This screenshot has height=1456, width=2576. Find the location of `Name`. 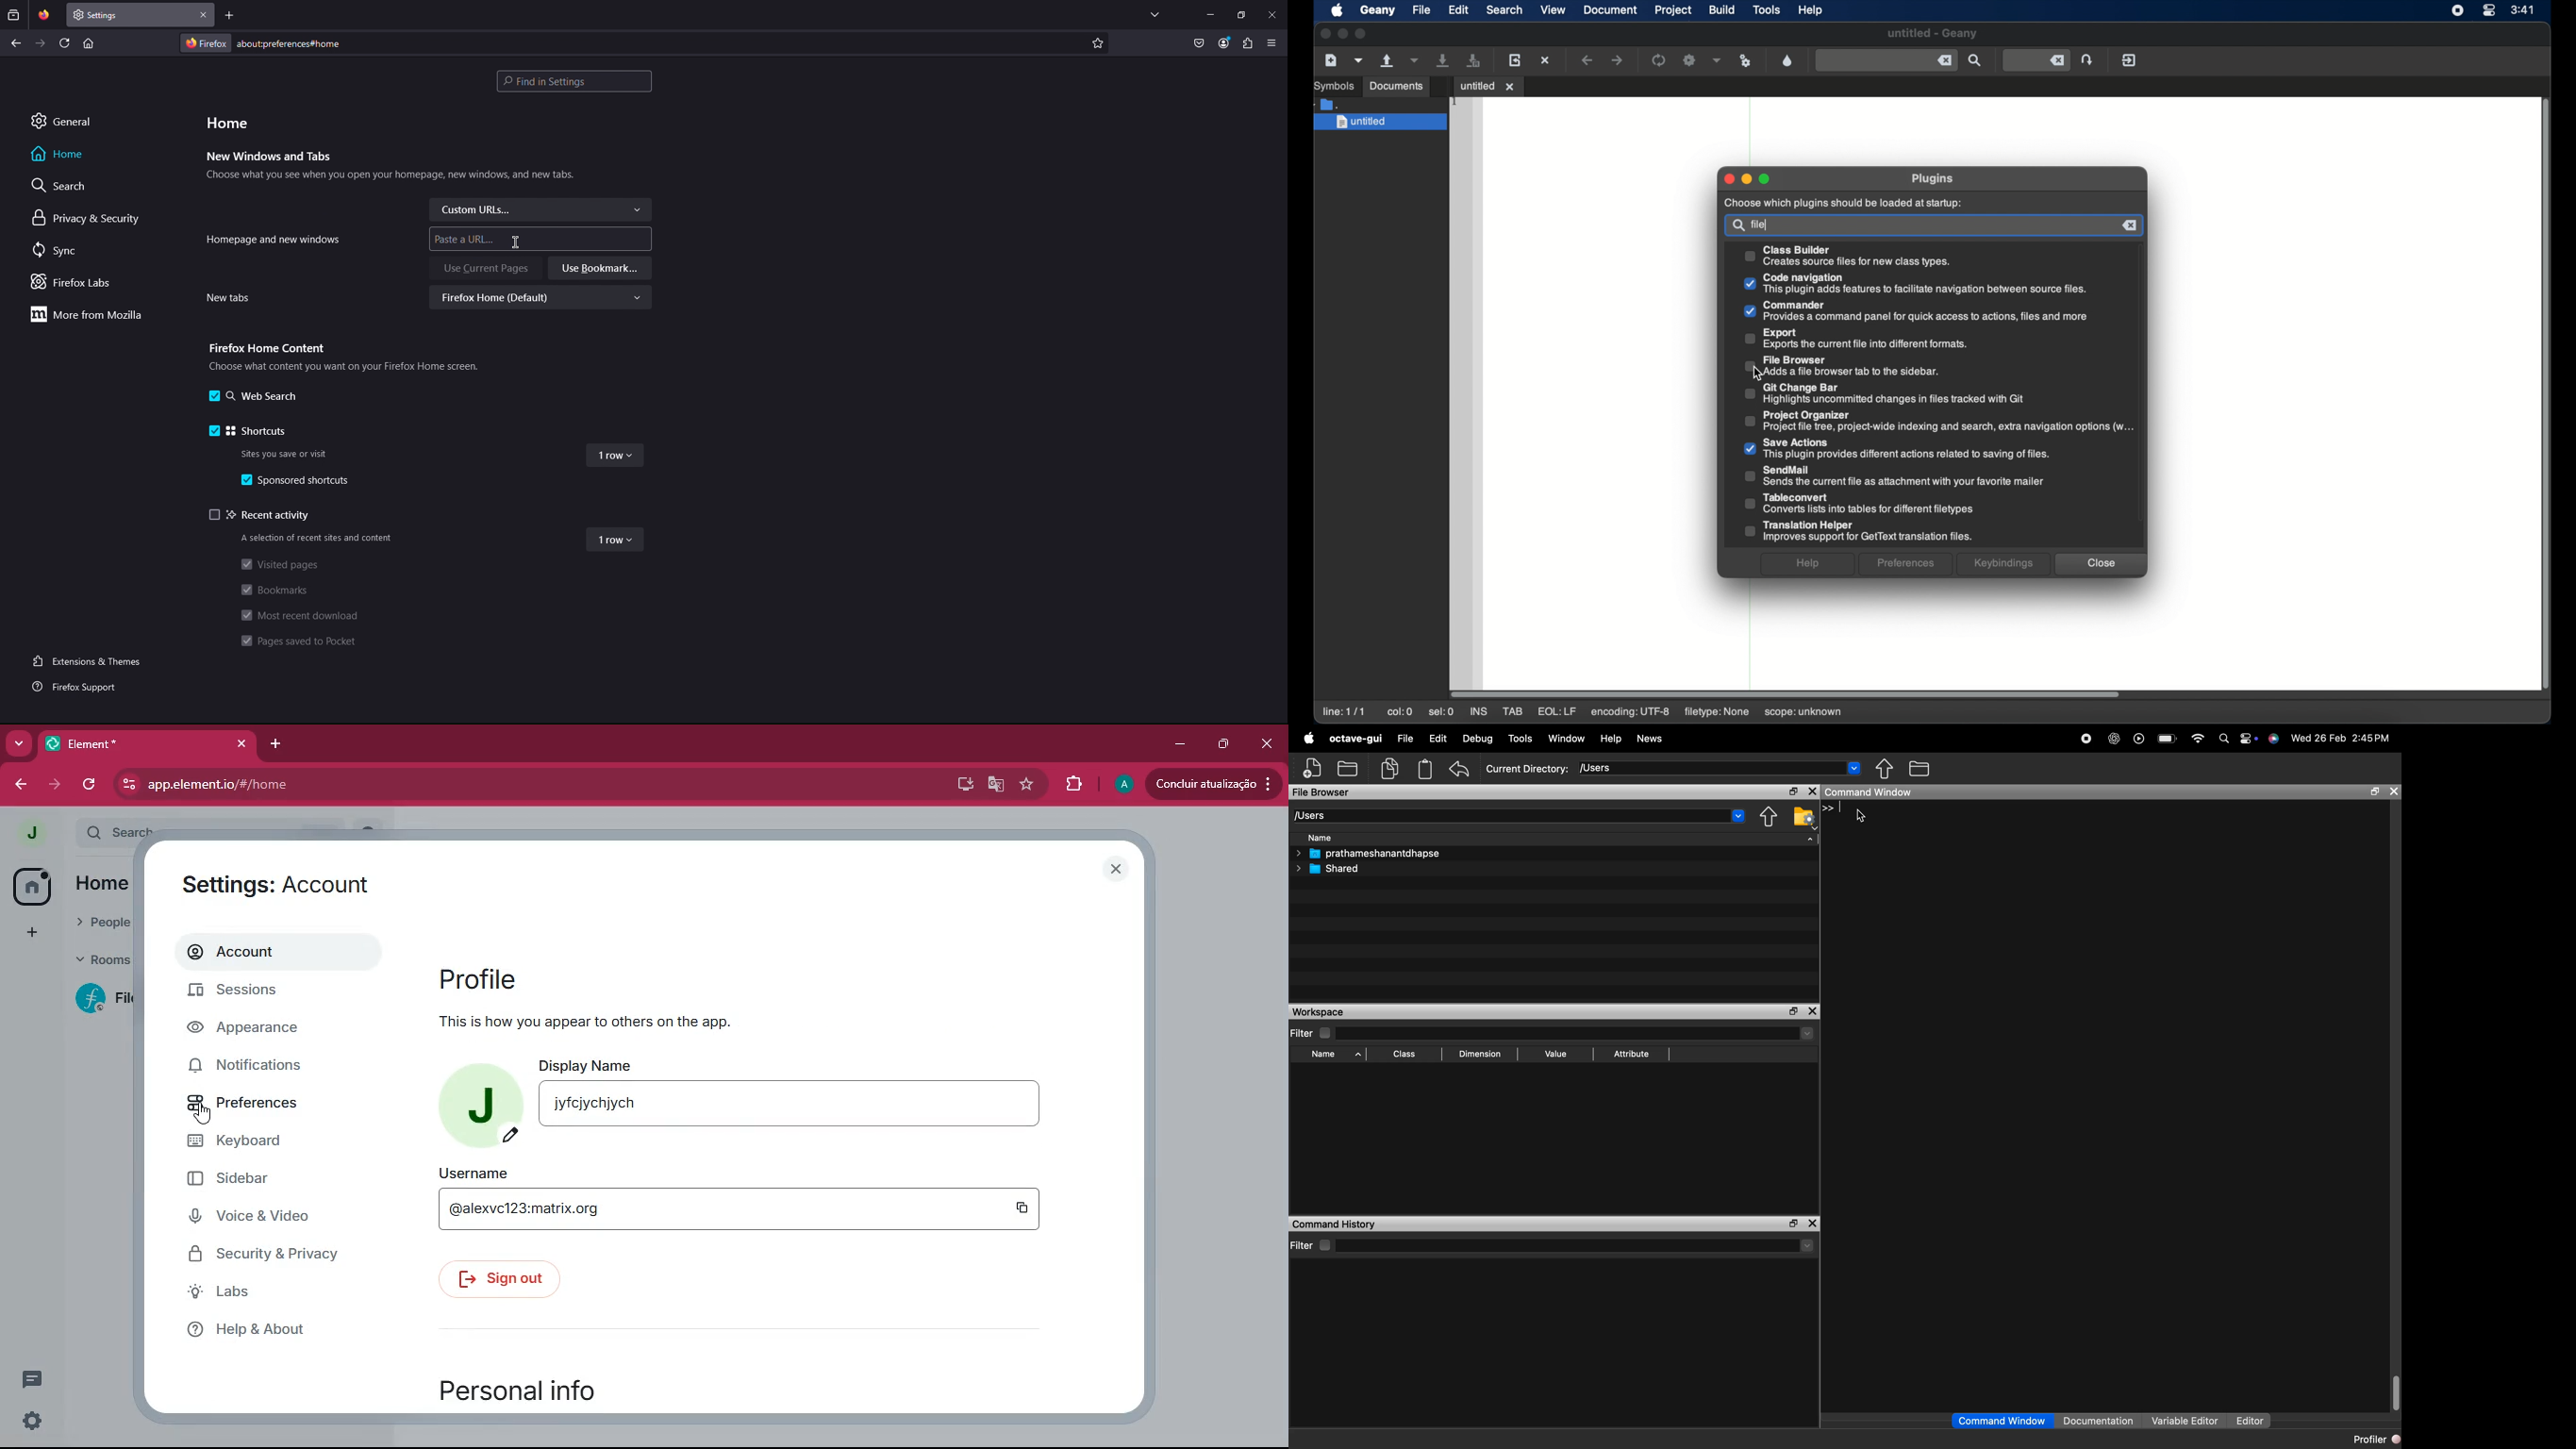

Name is located at coordinates (1324, 1055).